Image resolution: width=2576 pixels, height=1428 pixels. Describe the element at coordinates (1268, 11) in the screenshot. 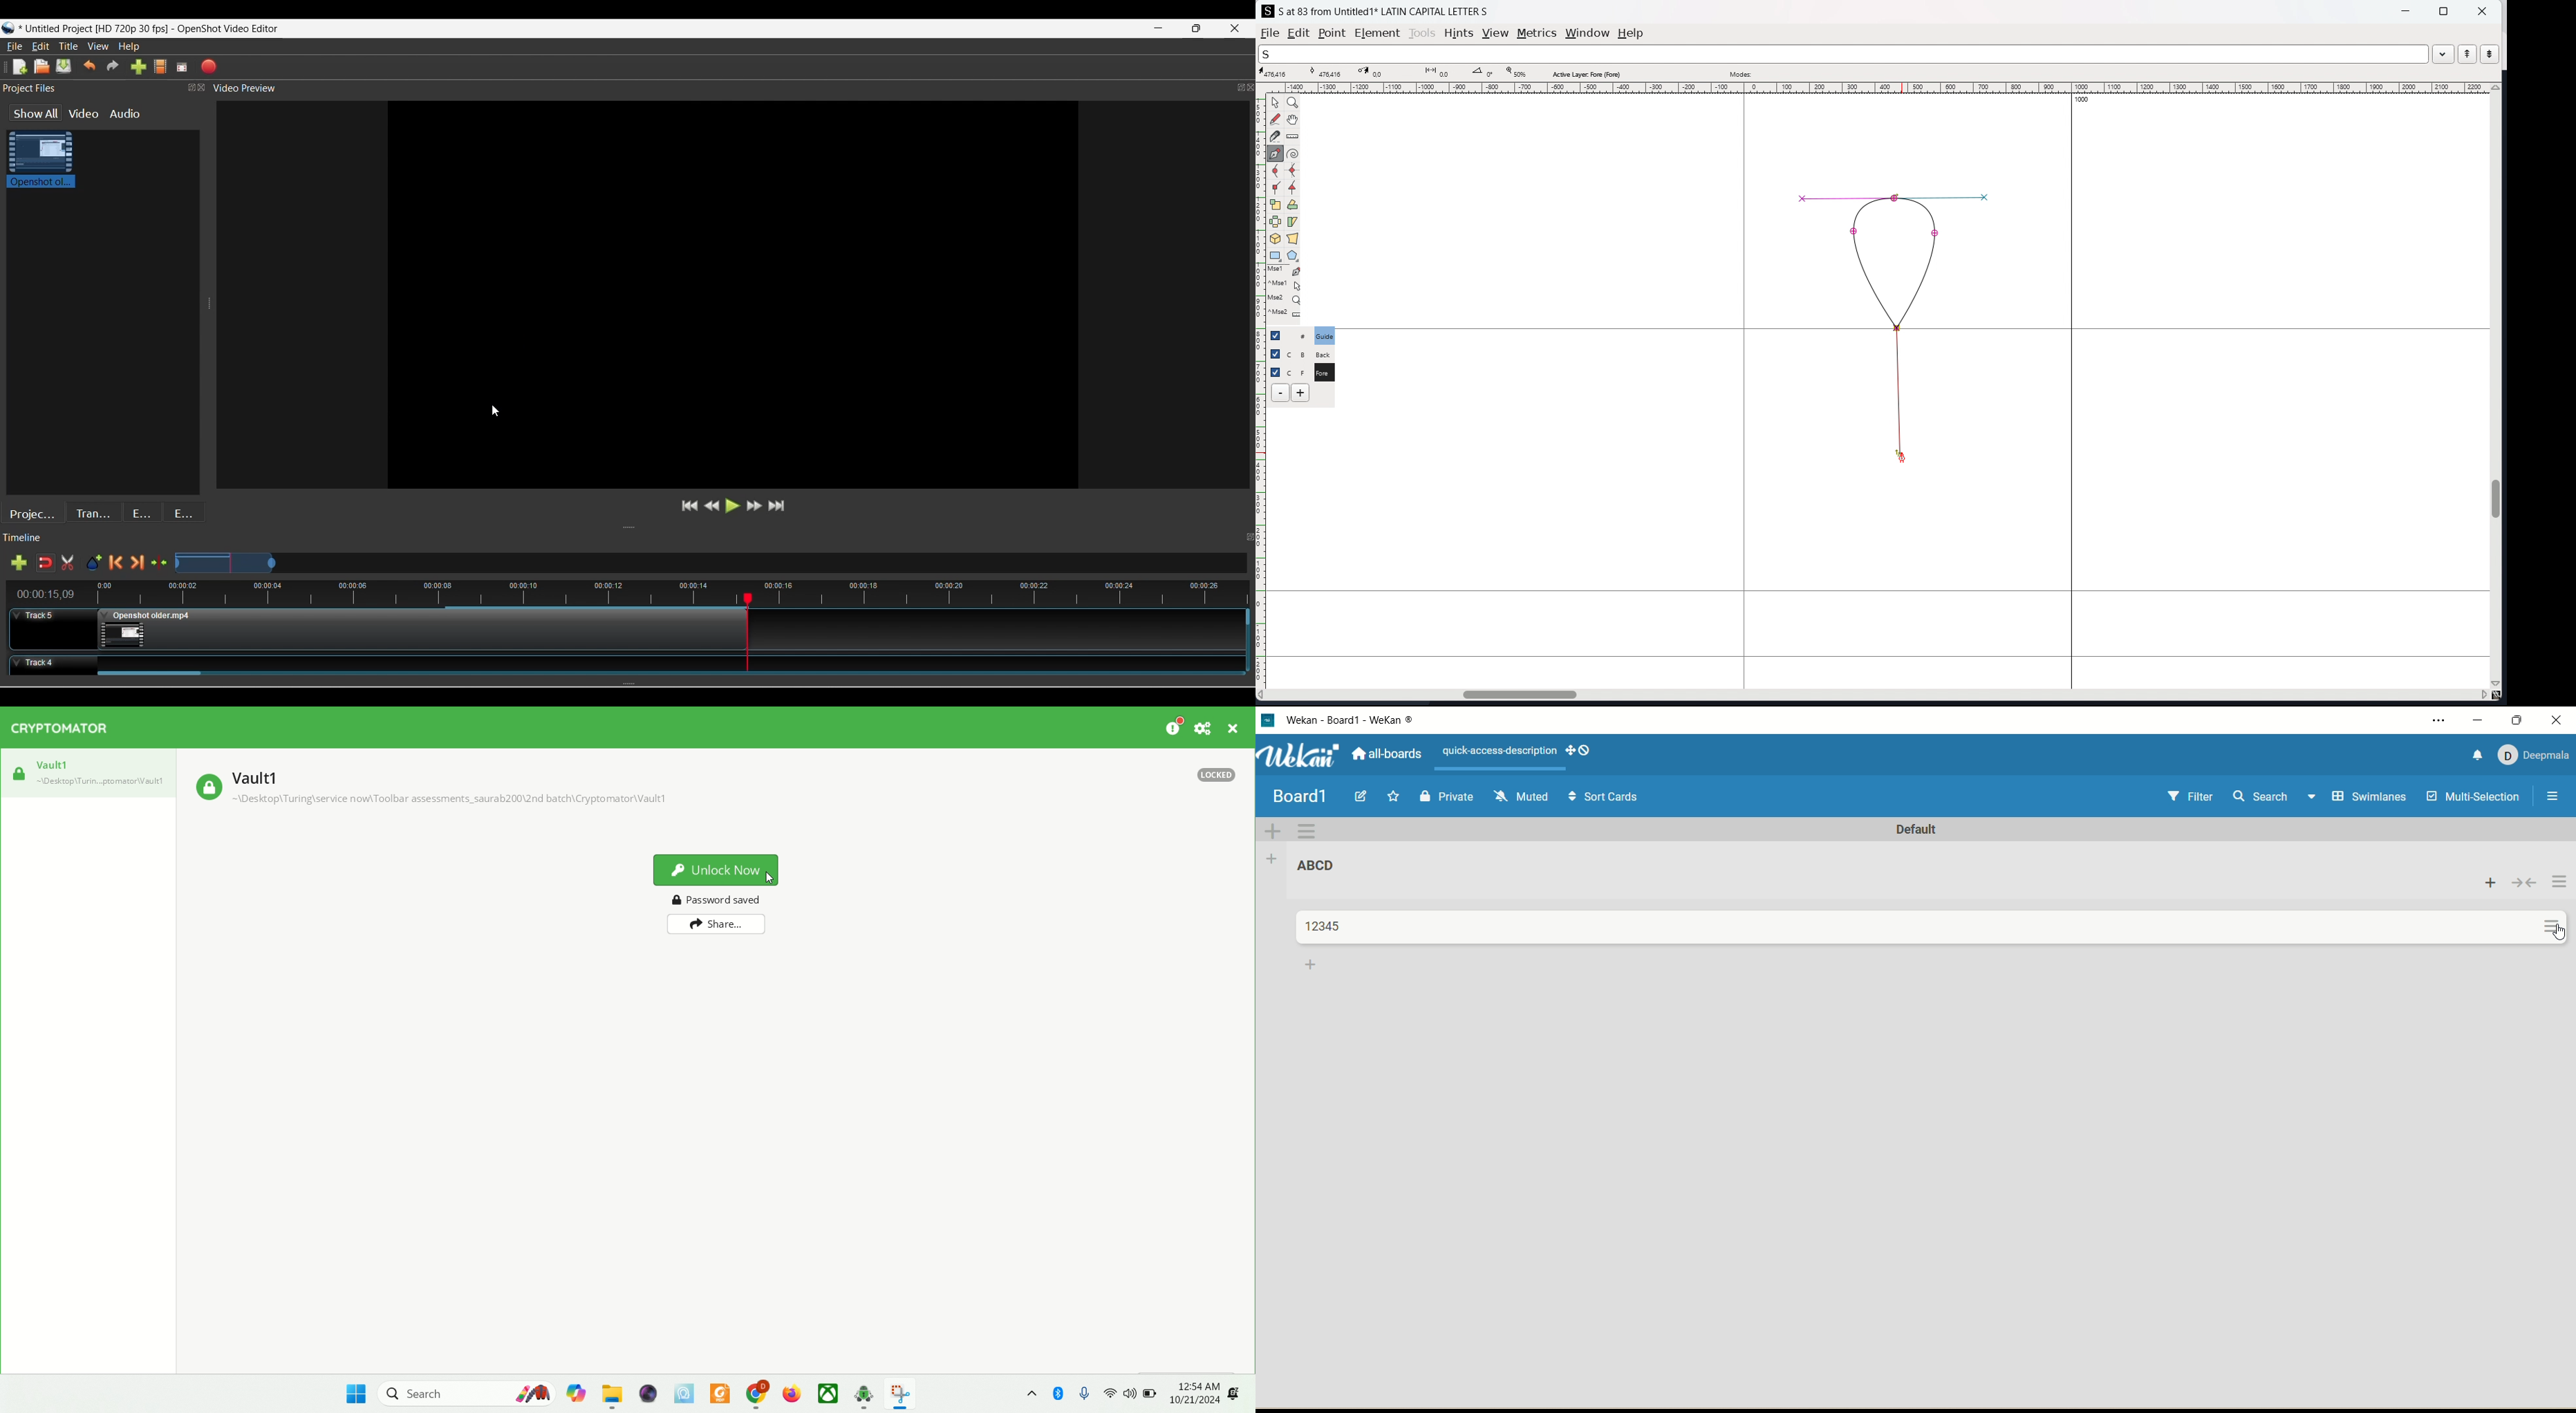

I see `logo` at that location.